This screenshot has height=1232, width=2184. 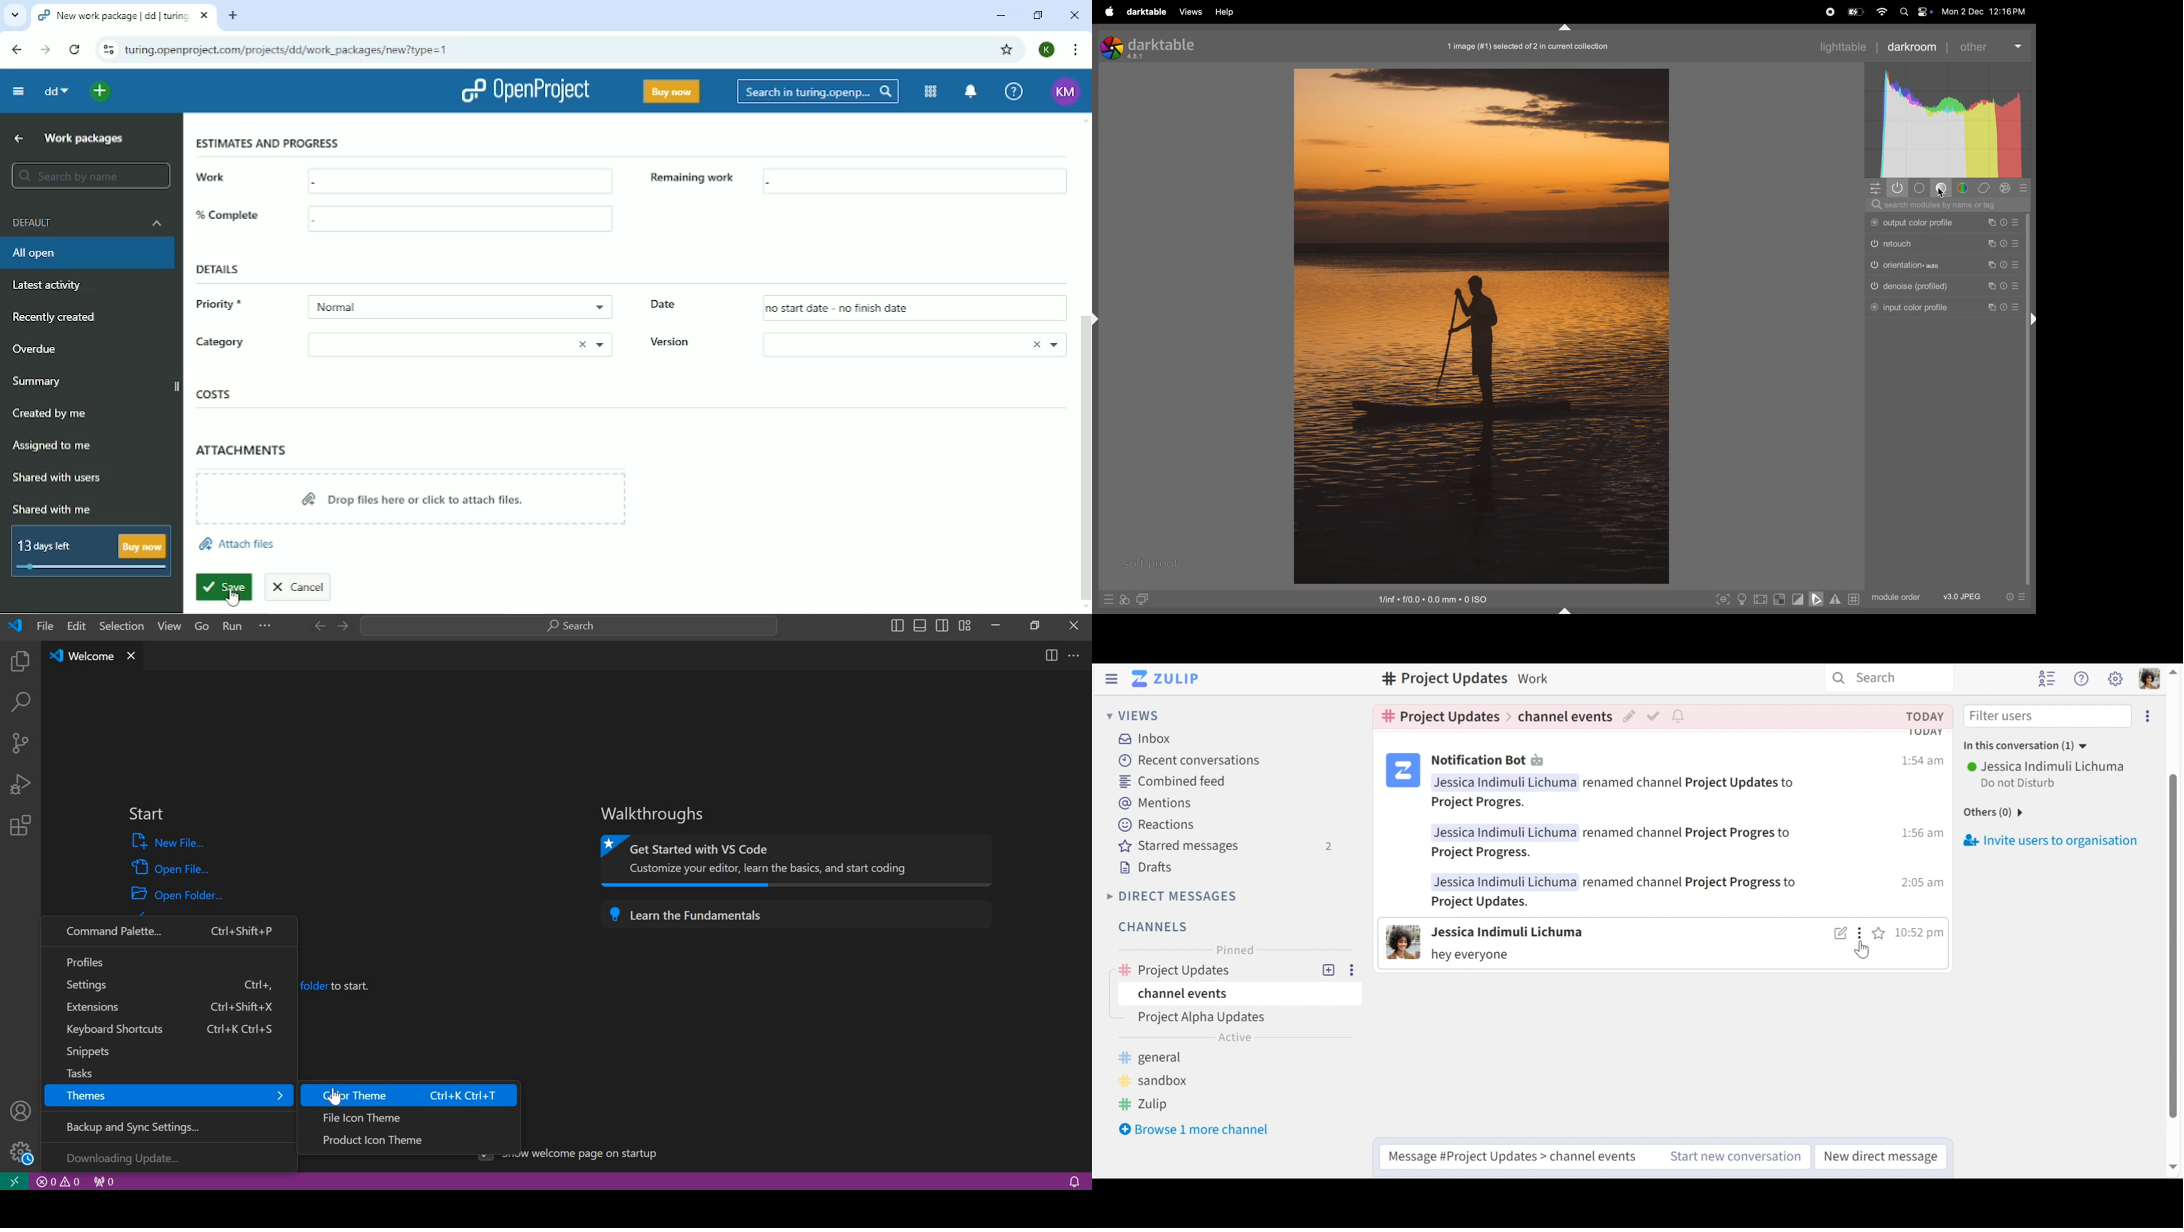 What do you see at coordinates (1469, 956) in the screenshot?
I see `Message` at bounding box center [1469, 956].